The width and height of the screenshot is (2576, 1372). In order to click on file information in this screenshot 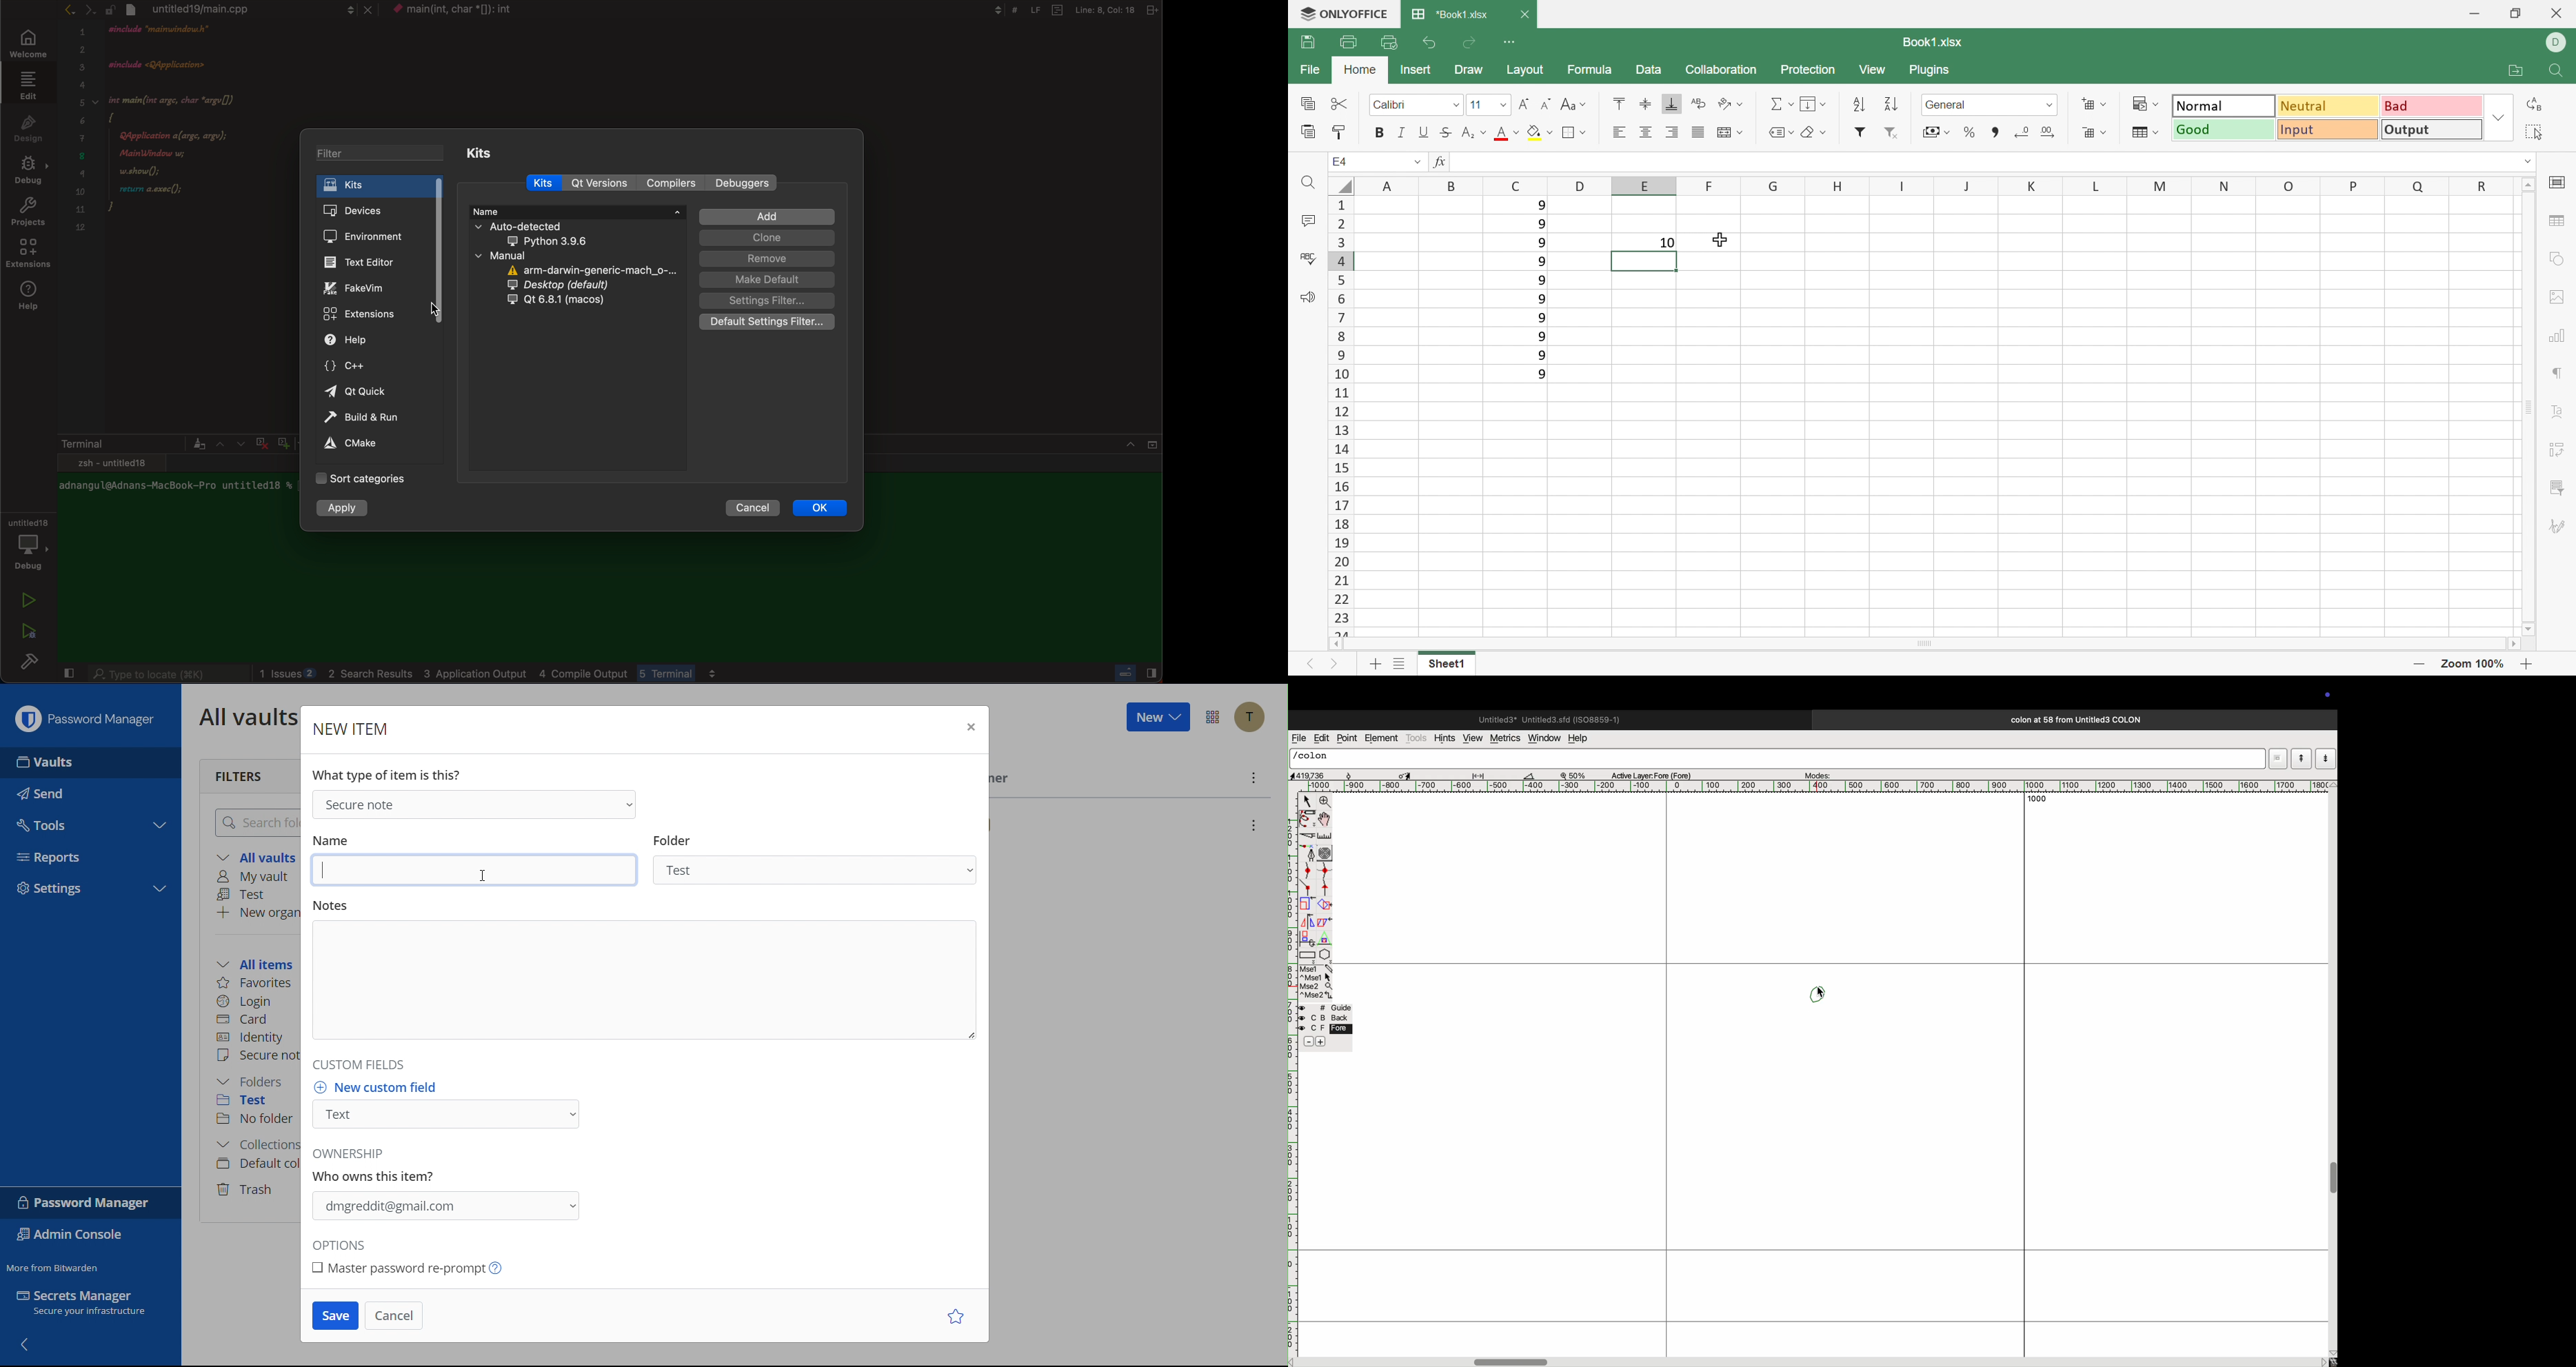, I will do `click(1068, 10)`.